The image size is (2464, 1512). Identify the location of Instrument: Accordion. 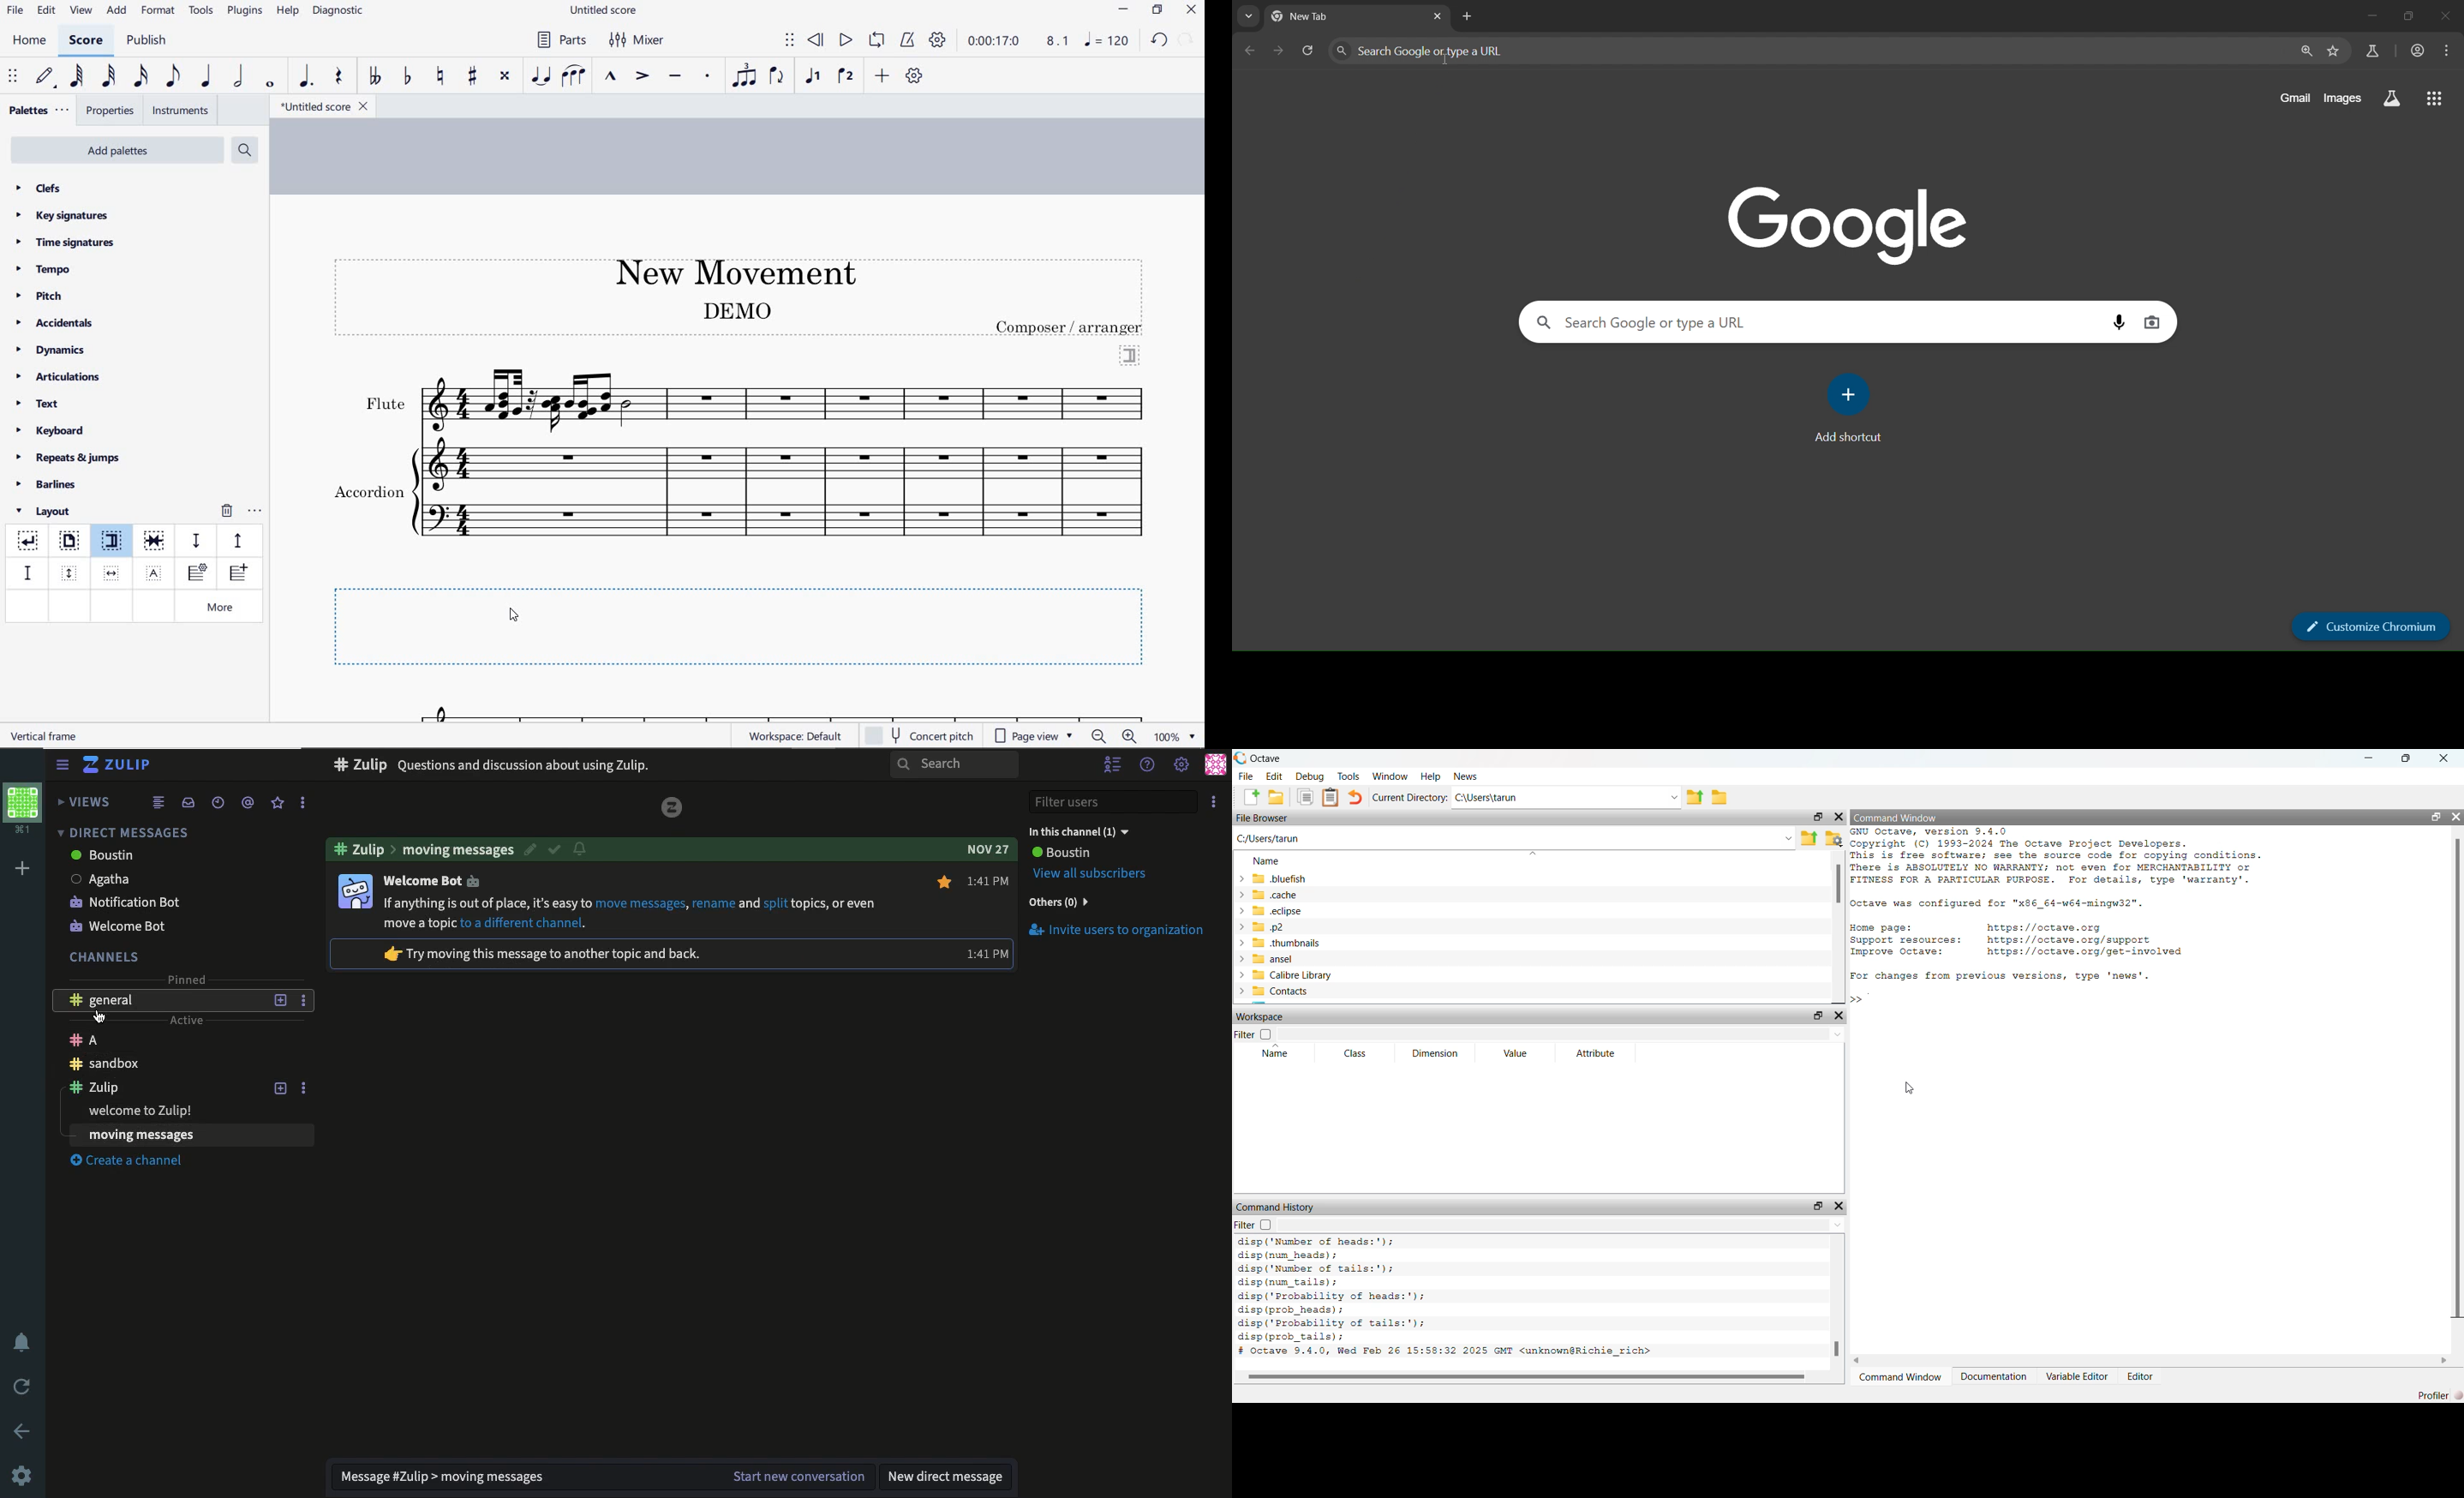
(787, 504).